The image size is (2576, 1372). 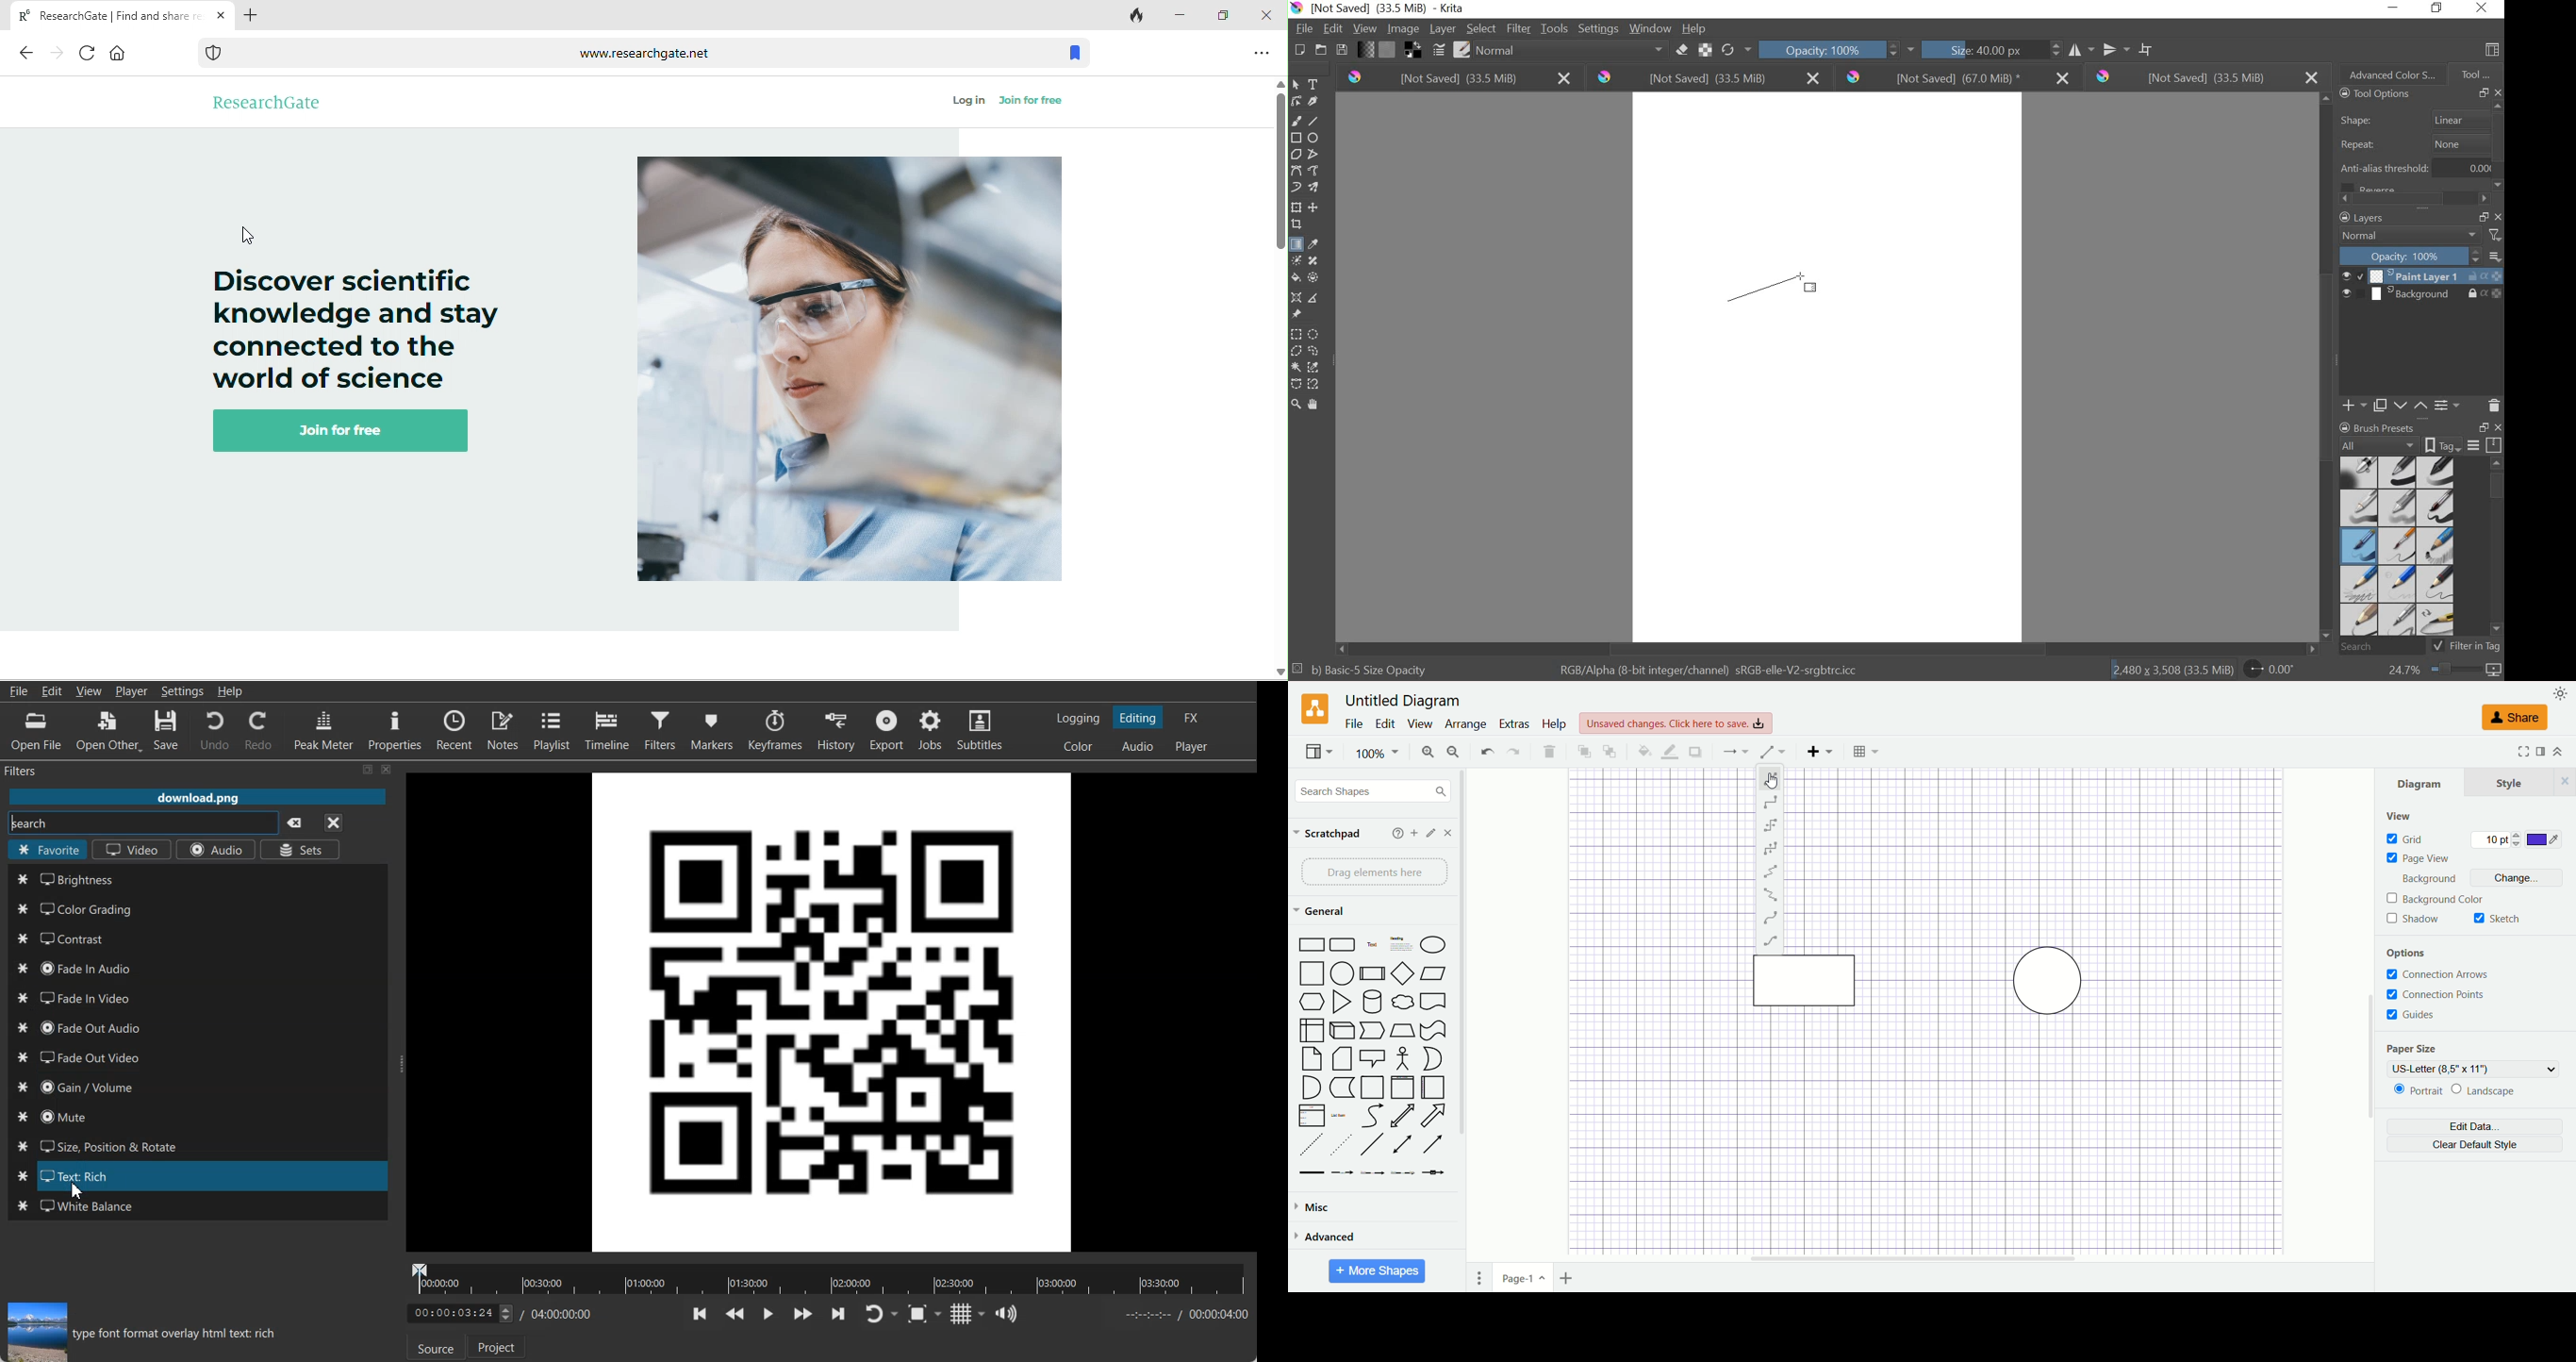 I want to click on Two way Arrow, so click(x=1404, y=1117).